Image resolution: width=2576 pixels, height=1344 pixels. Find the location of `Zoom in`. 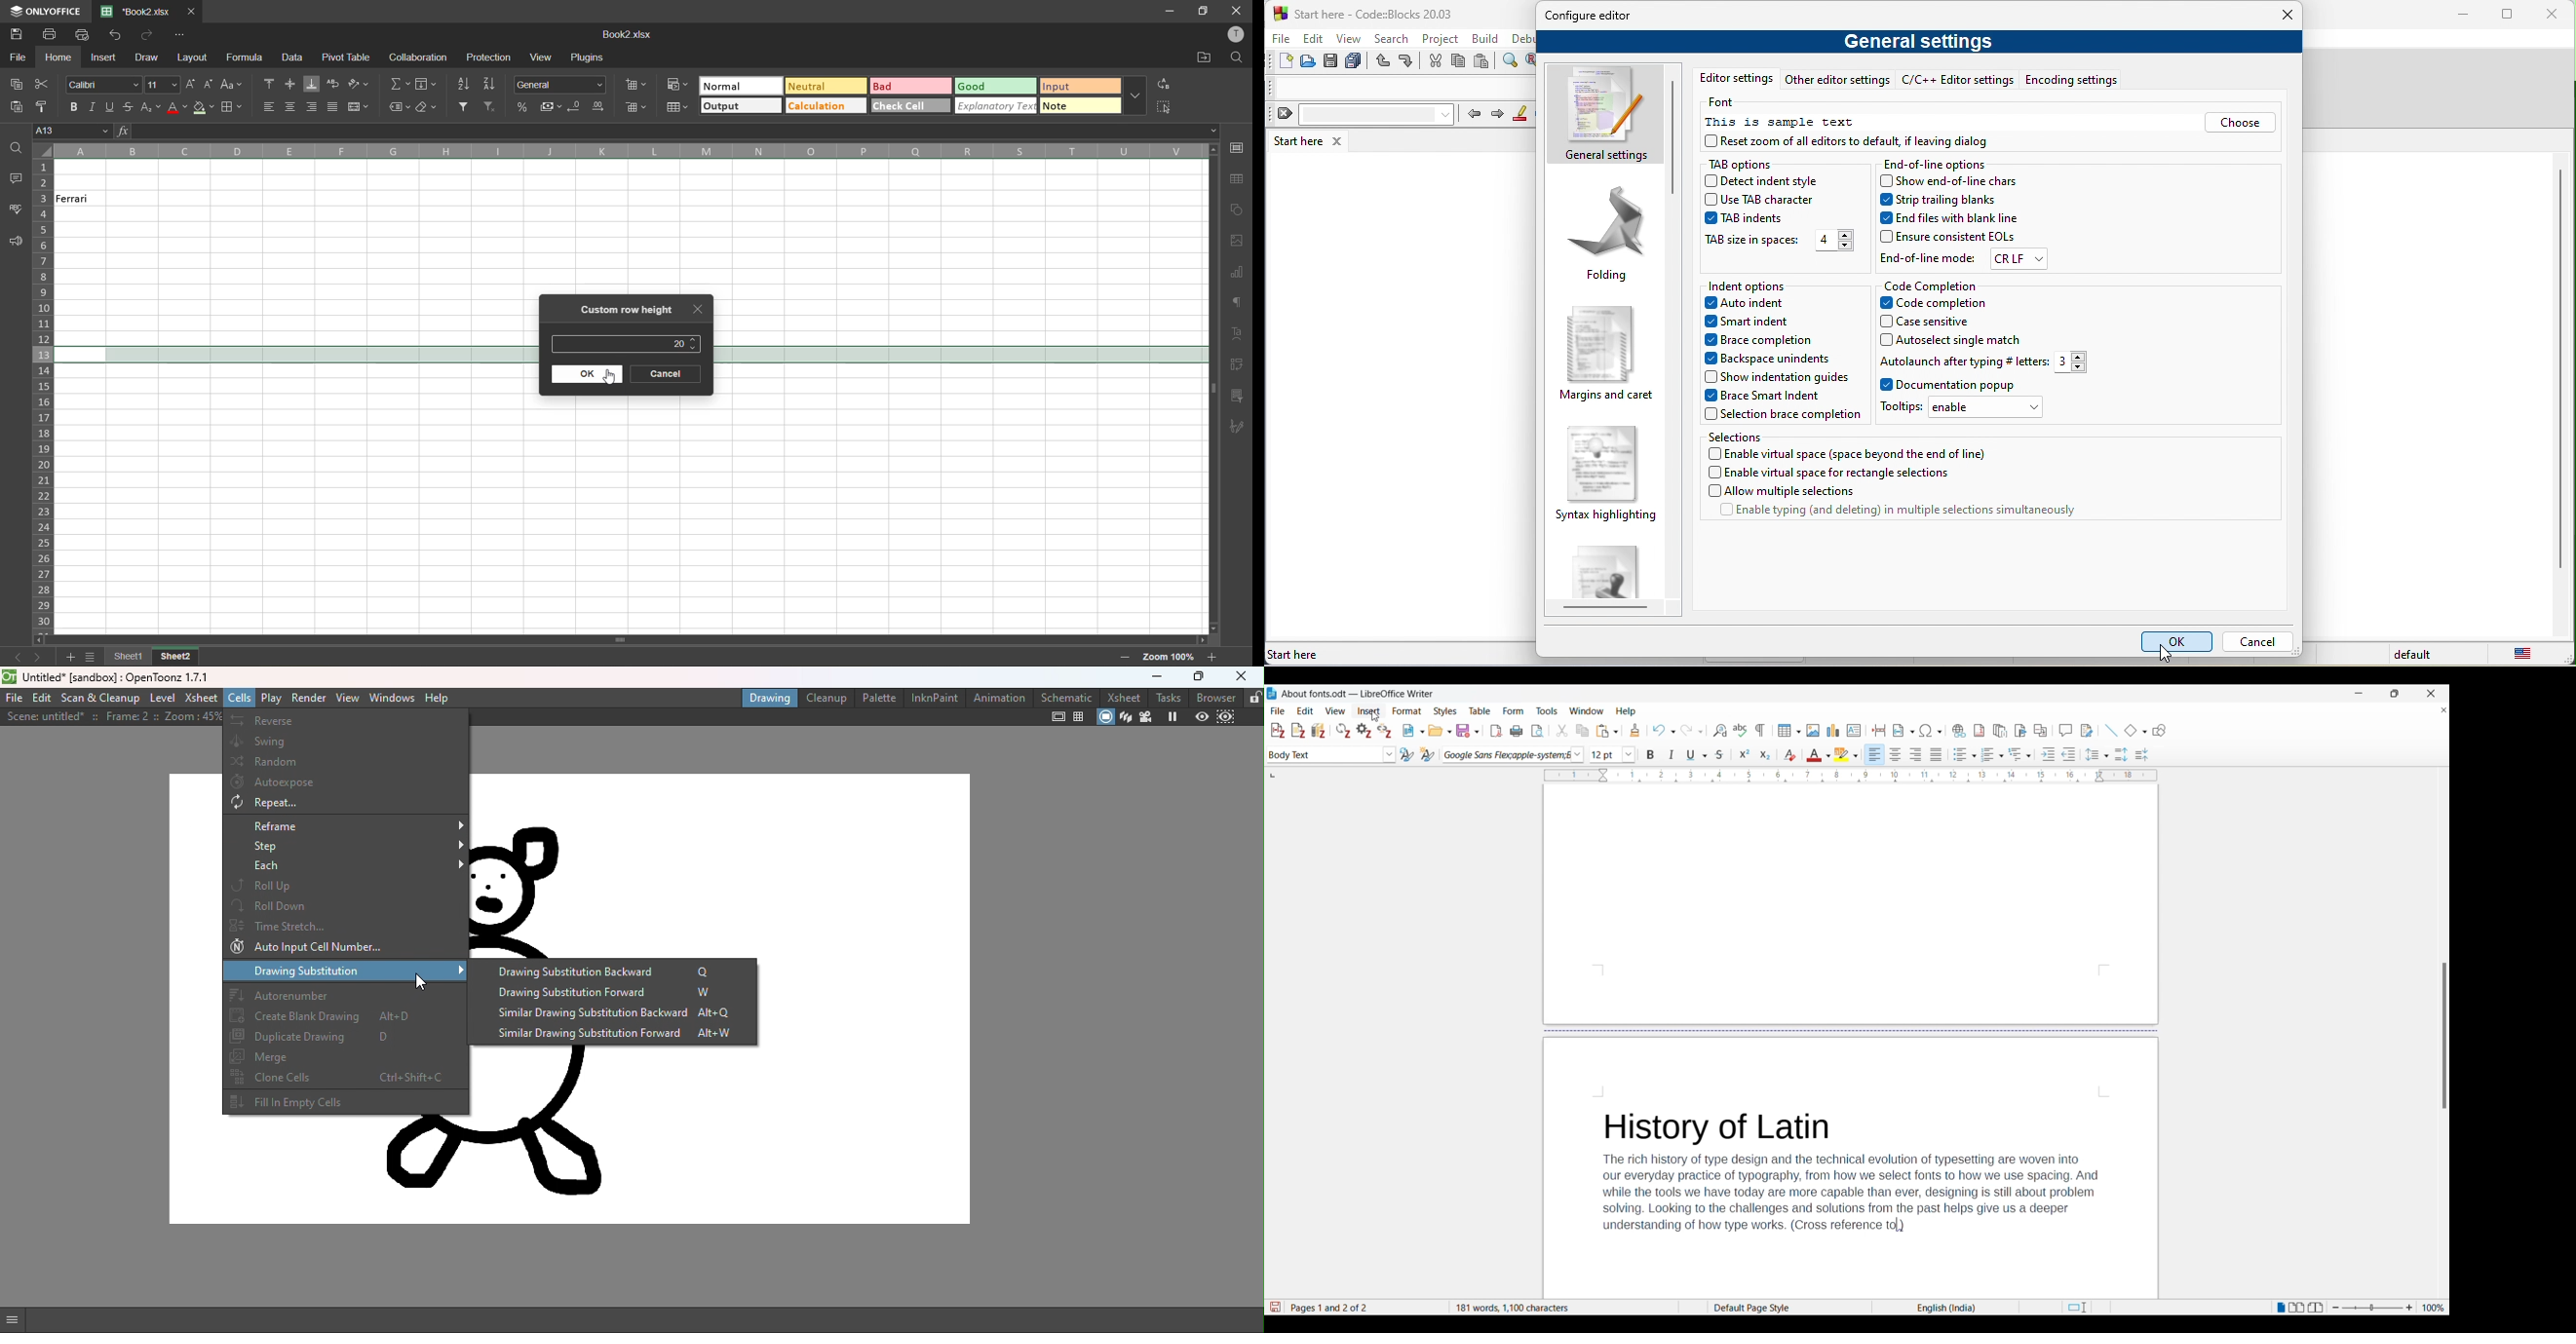

Zoom in is located at coordinates (2410, 1308).